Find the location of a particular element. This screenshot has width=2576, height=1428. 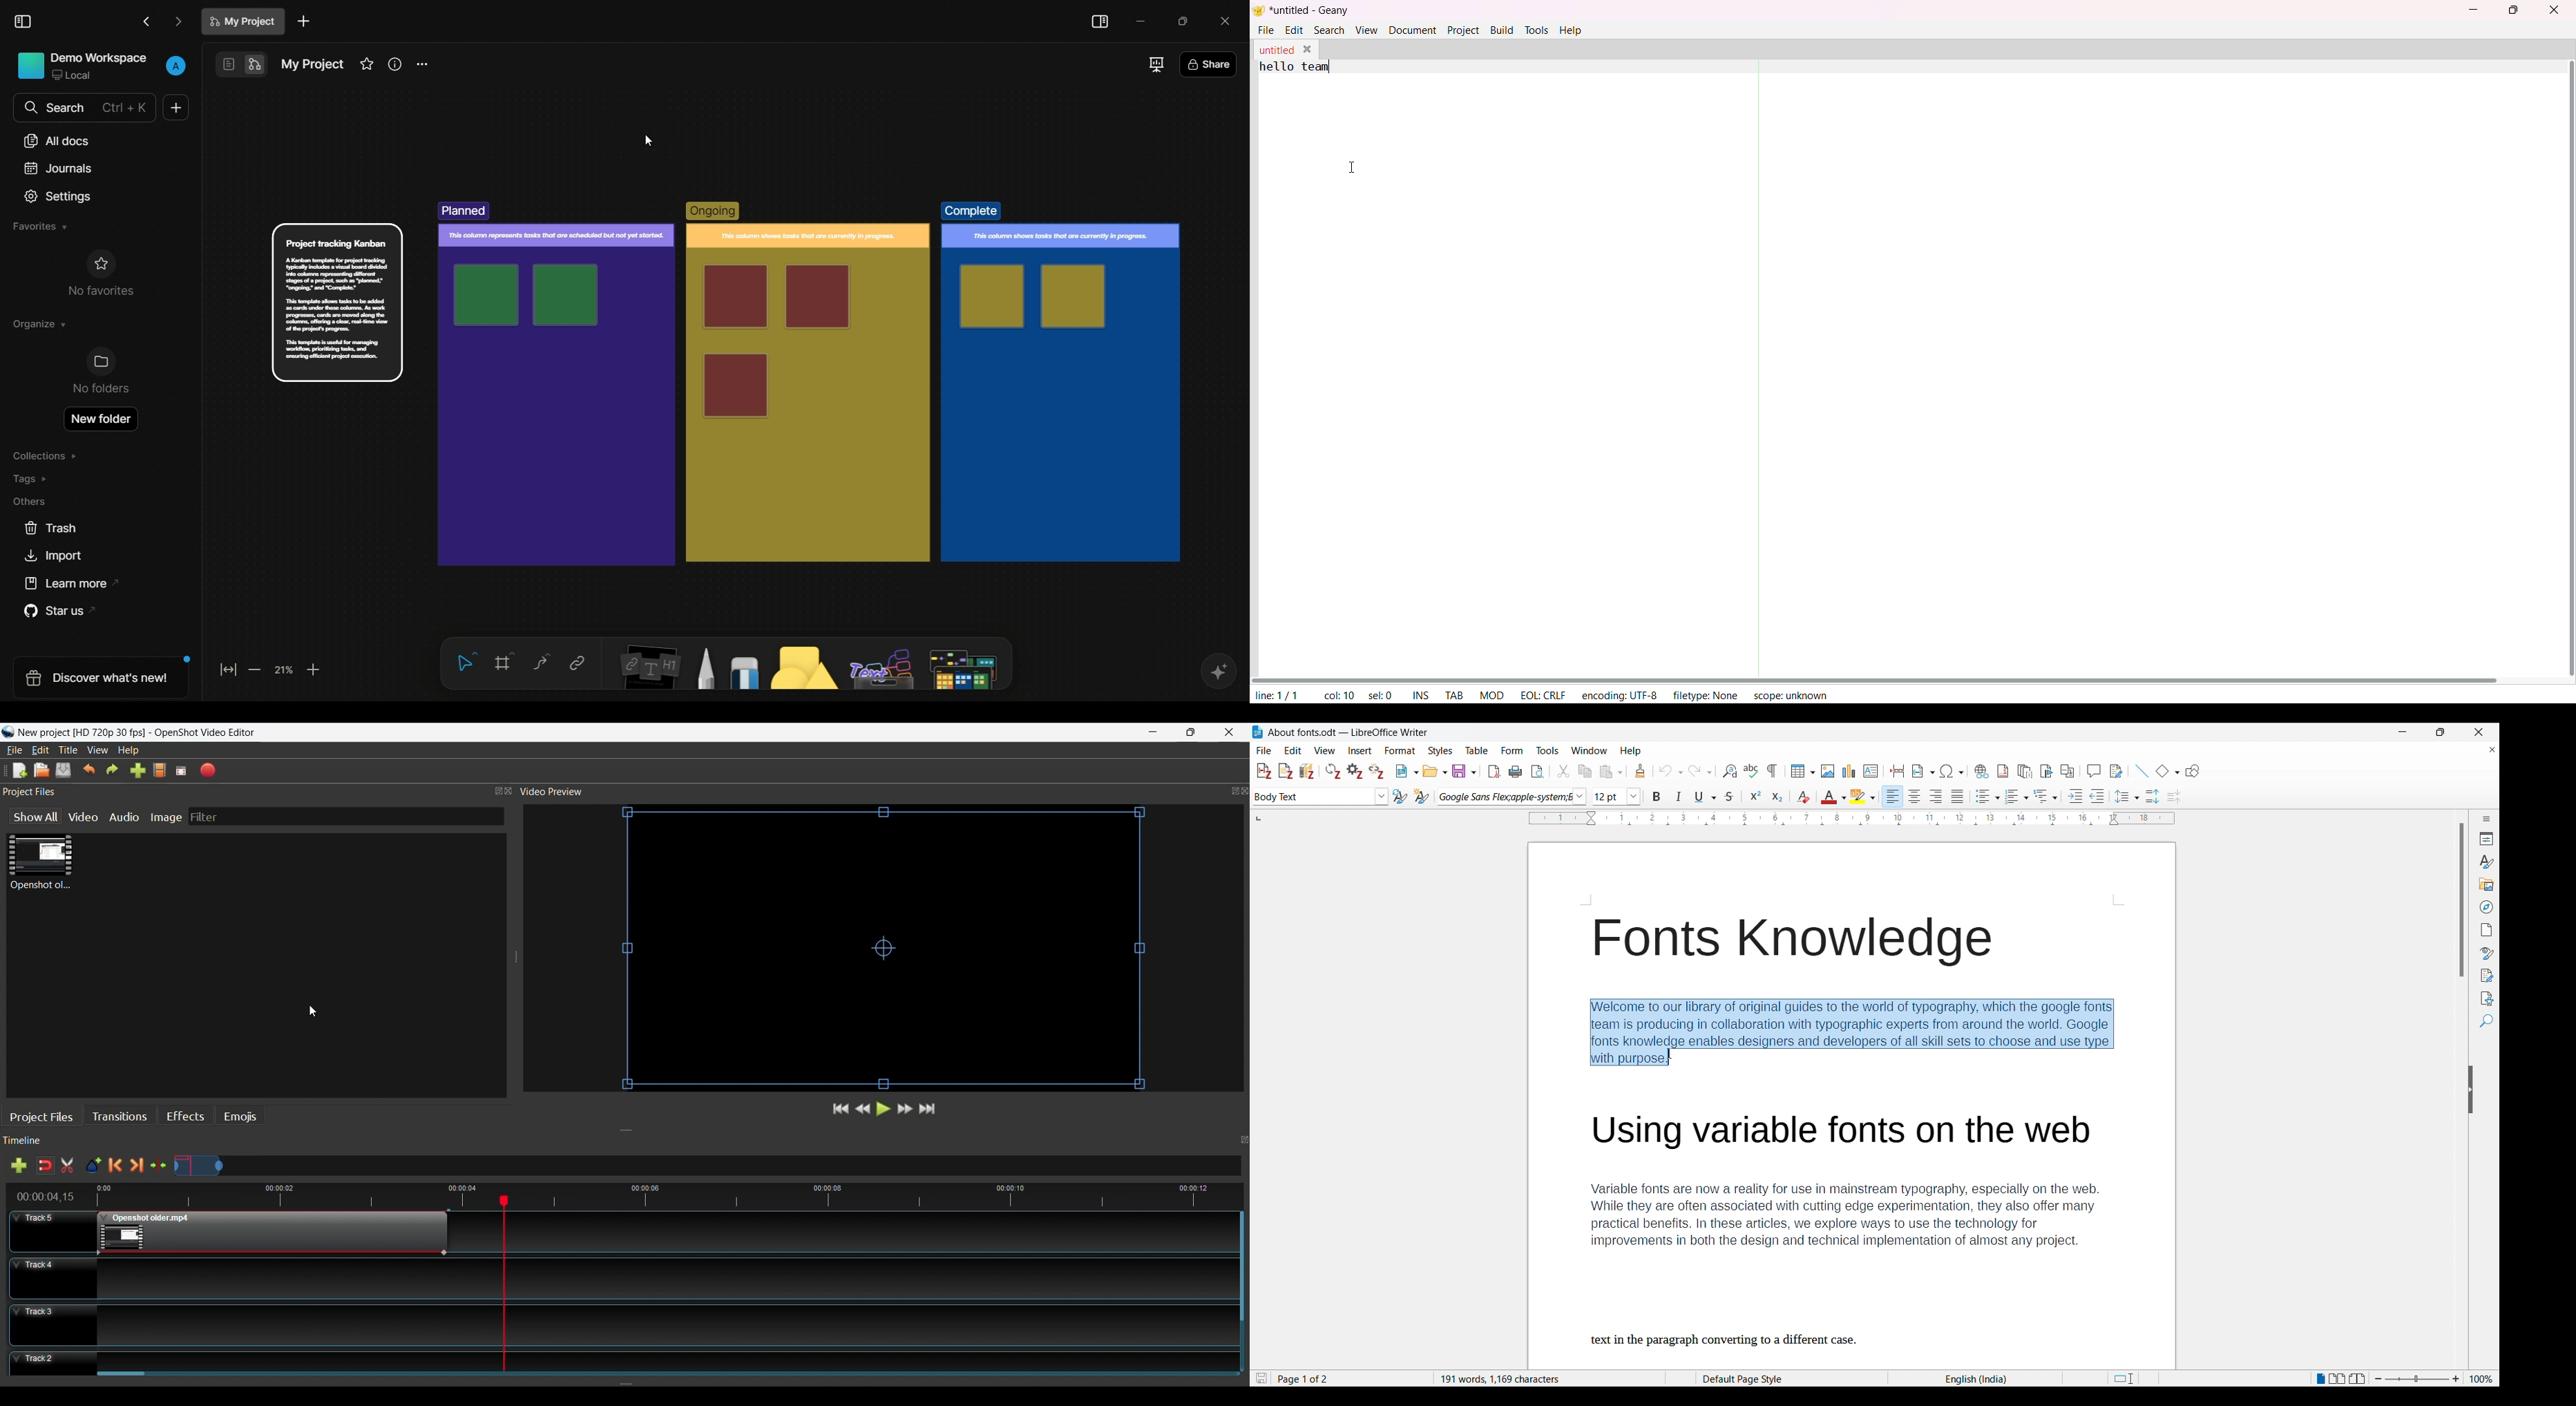

View is located at coordinates (99, 750).